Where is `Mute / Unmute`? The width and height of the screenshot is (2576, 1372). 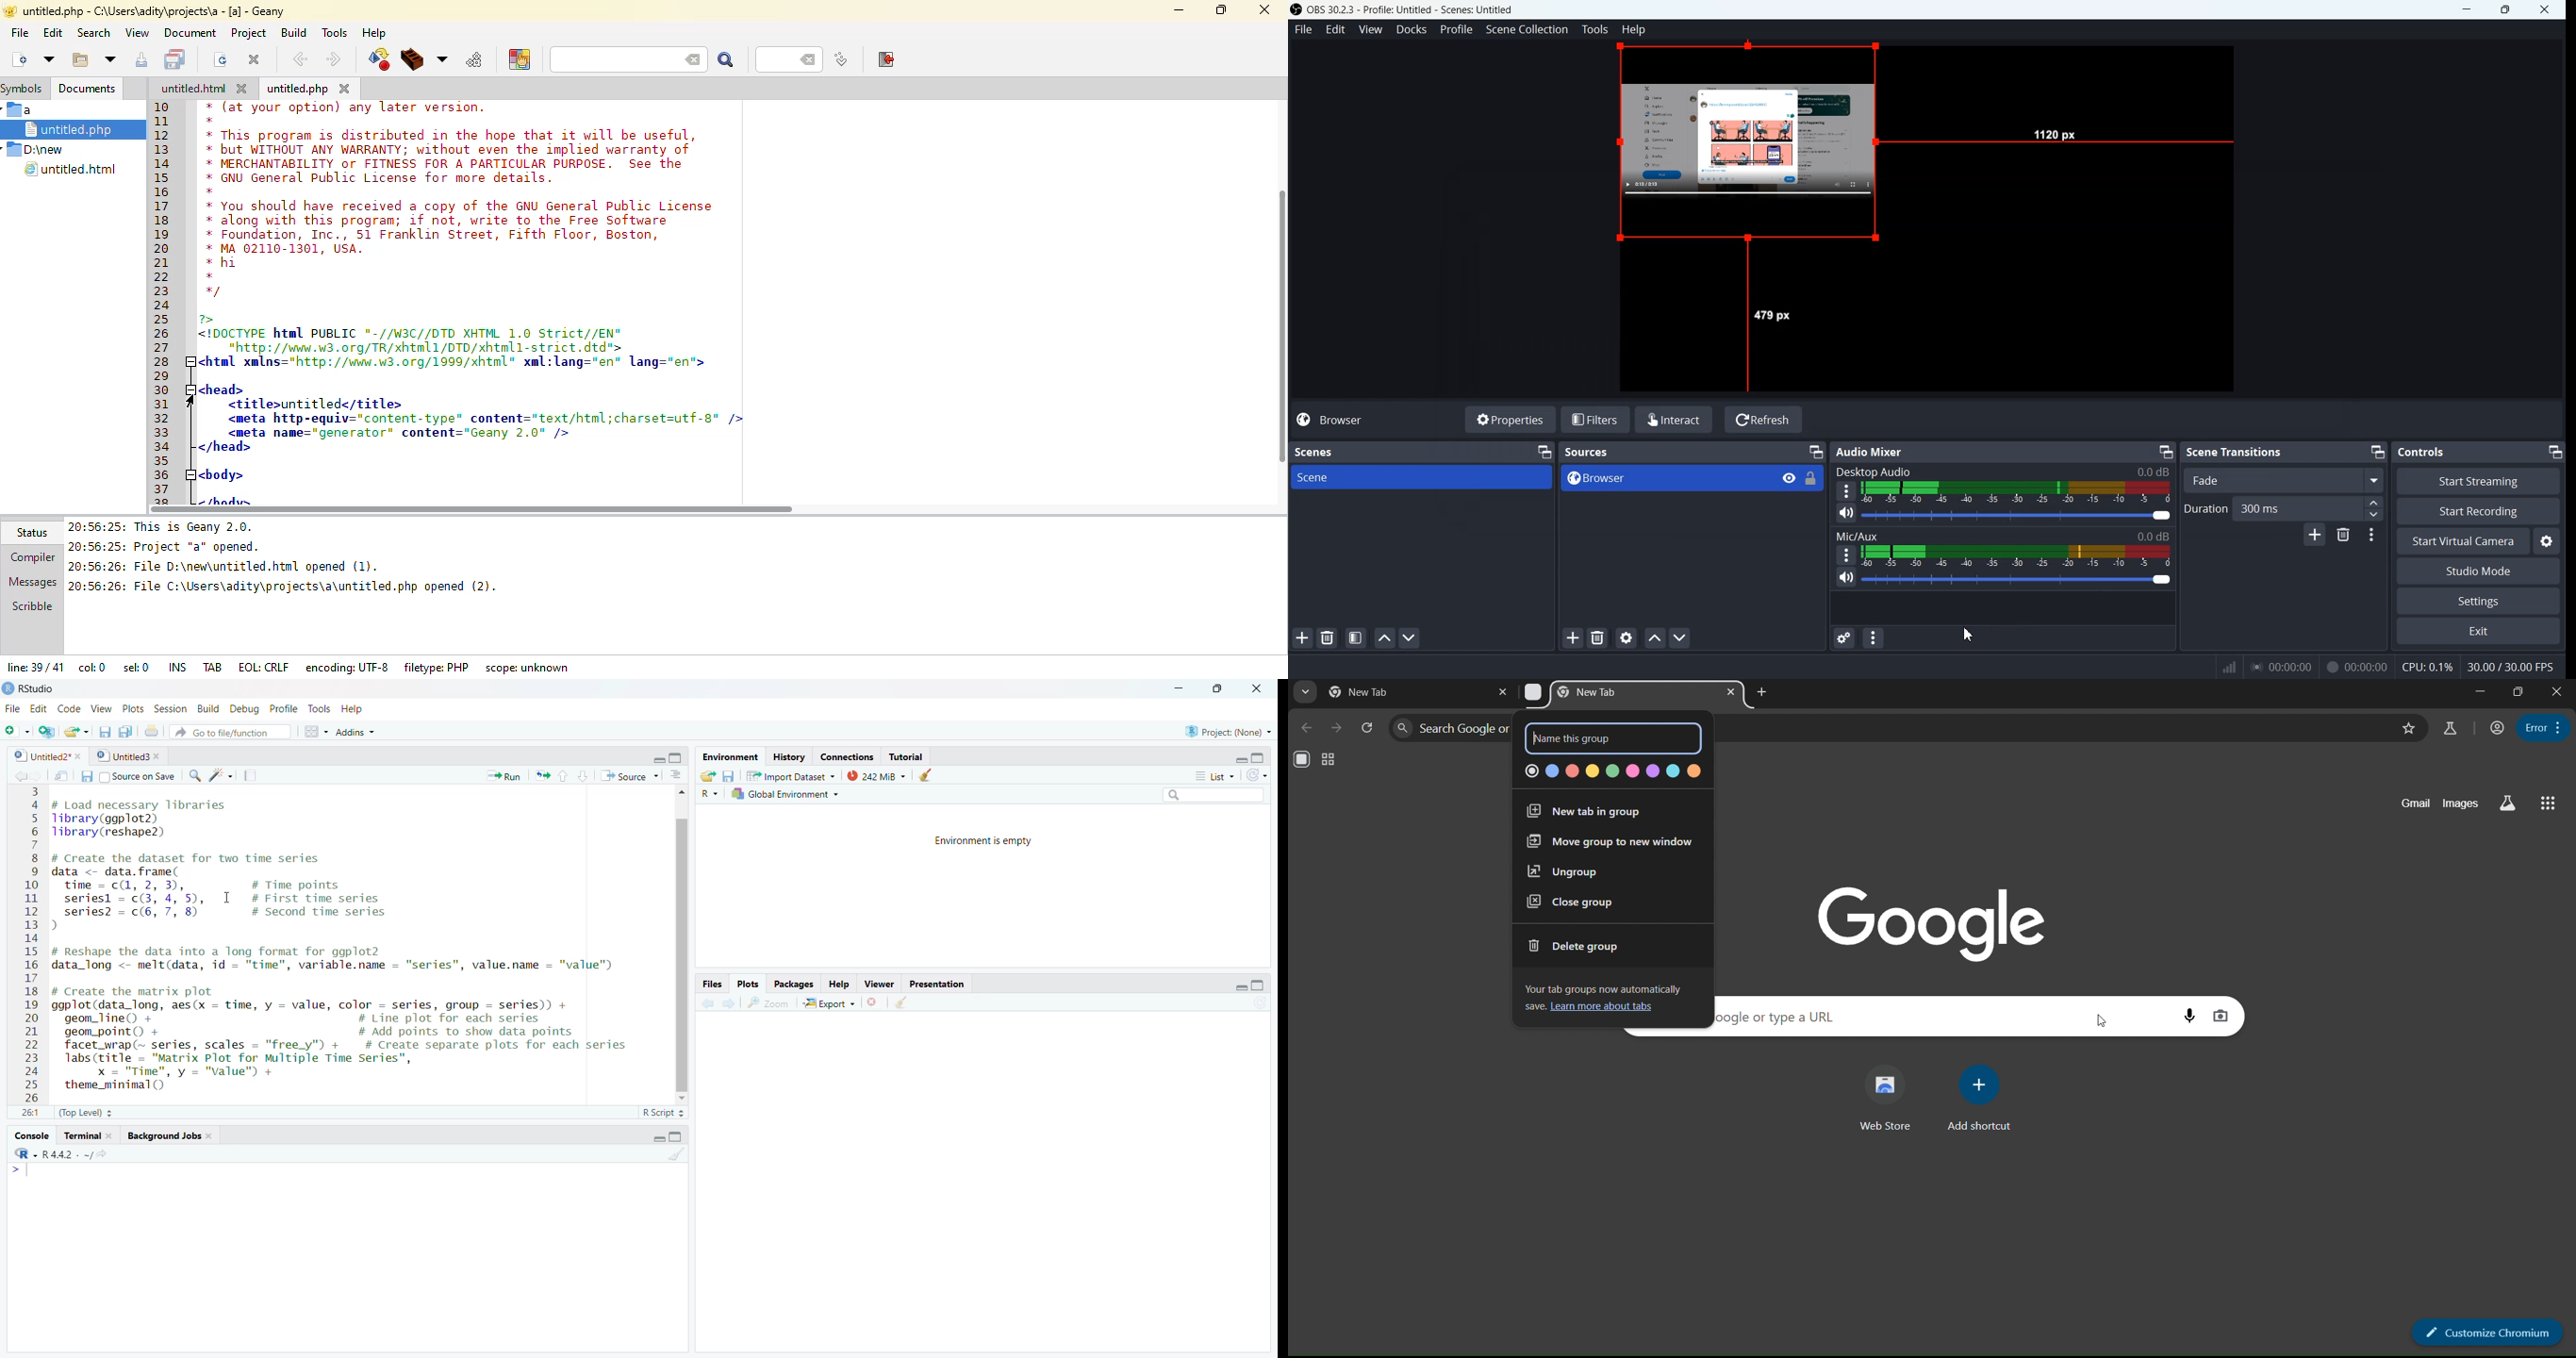
Mute / Unmute is located at coordinates (1846, 578).